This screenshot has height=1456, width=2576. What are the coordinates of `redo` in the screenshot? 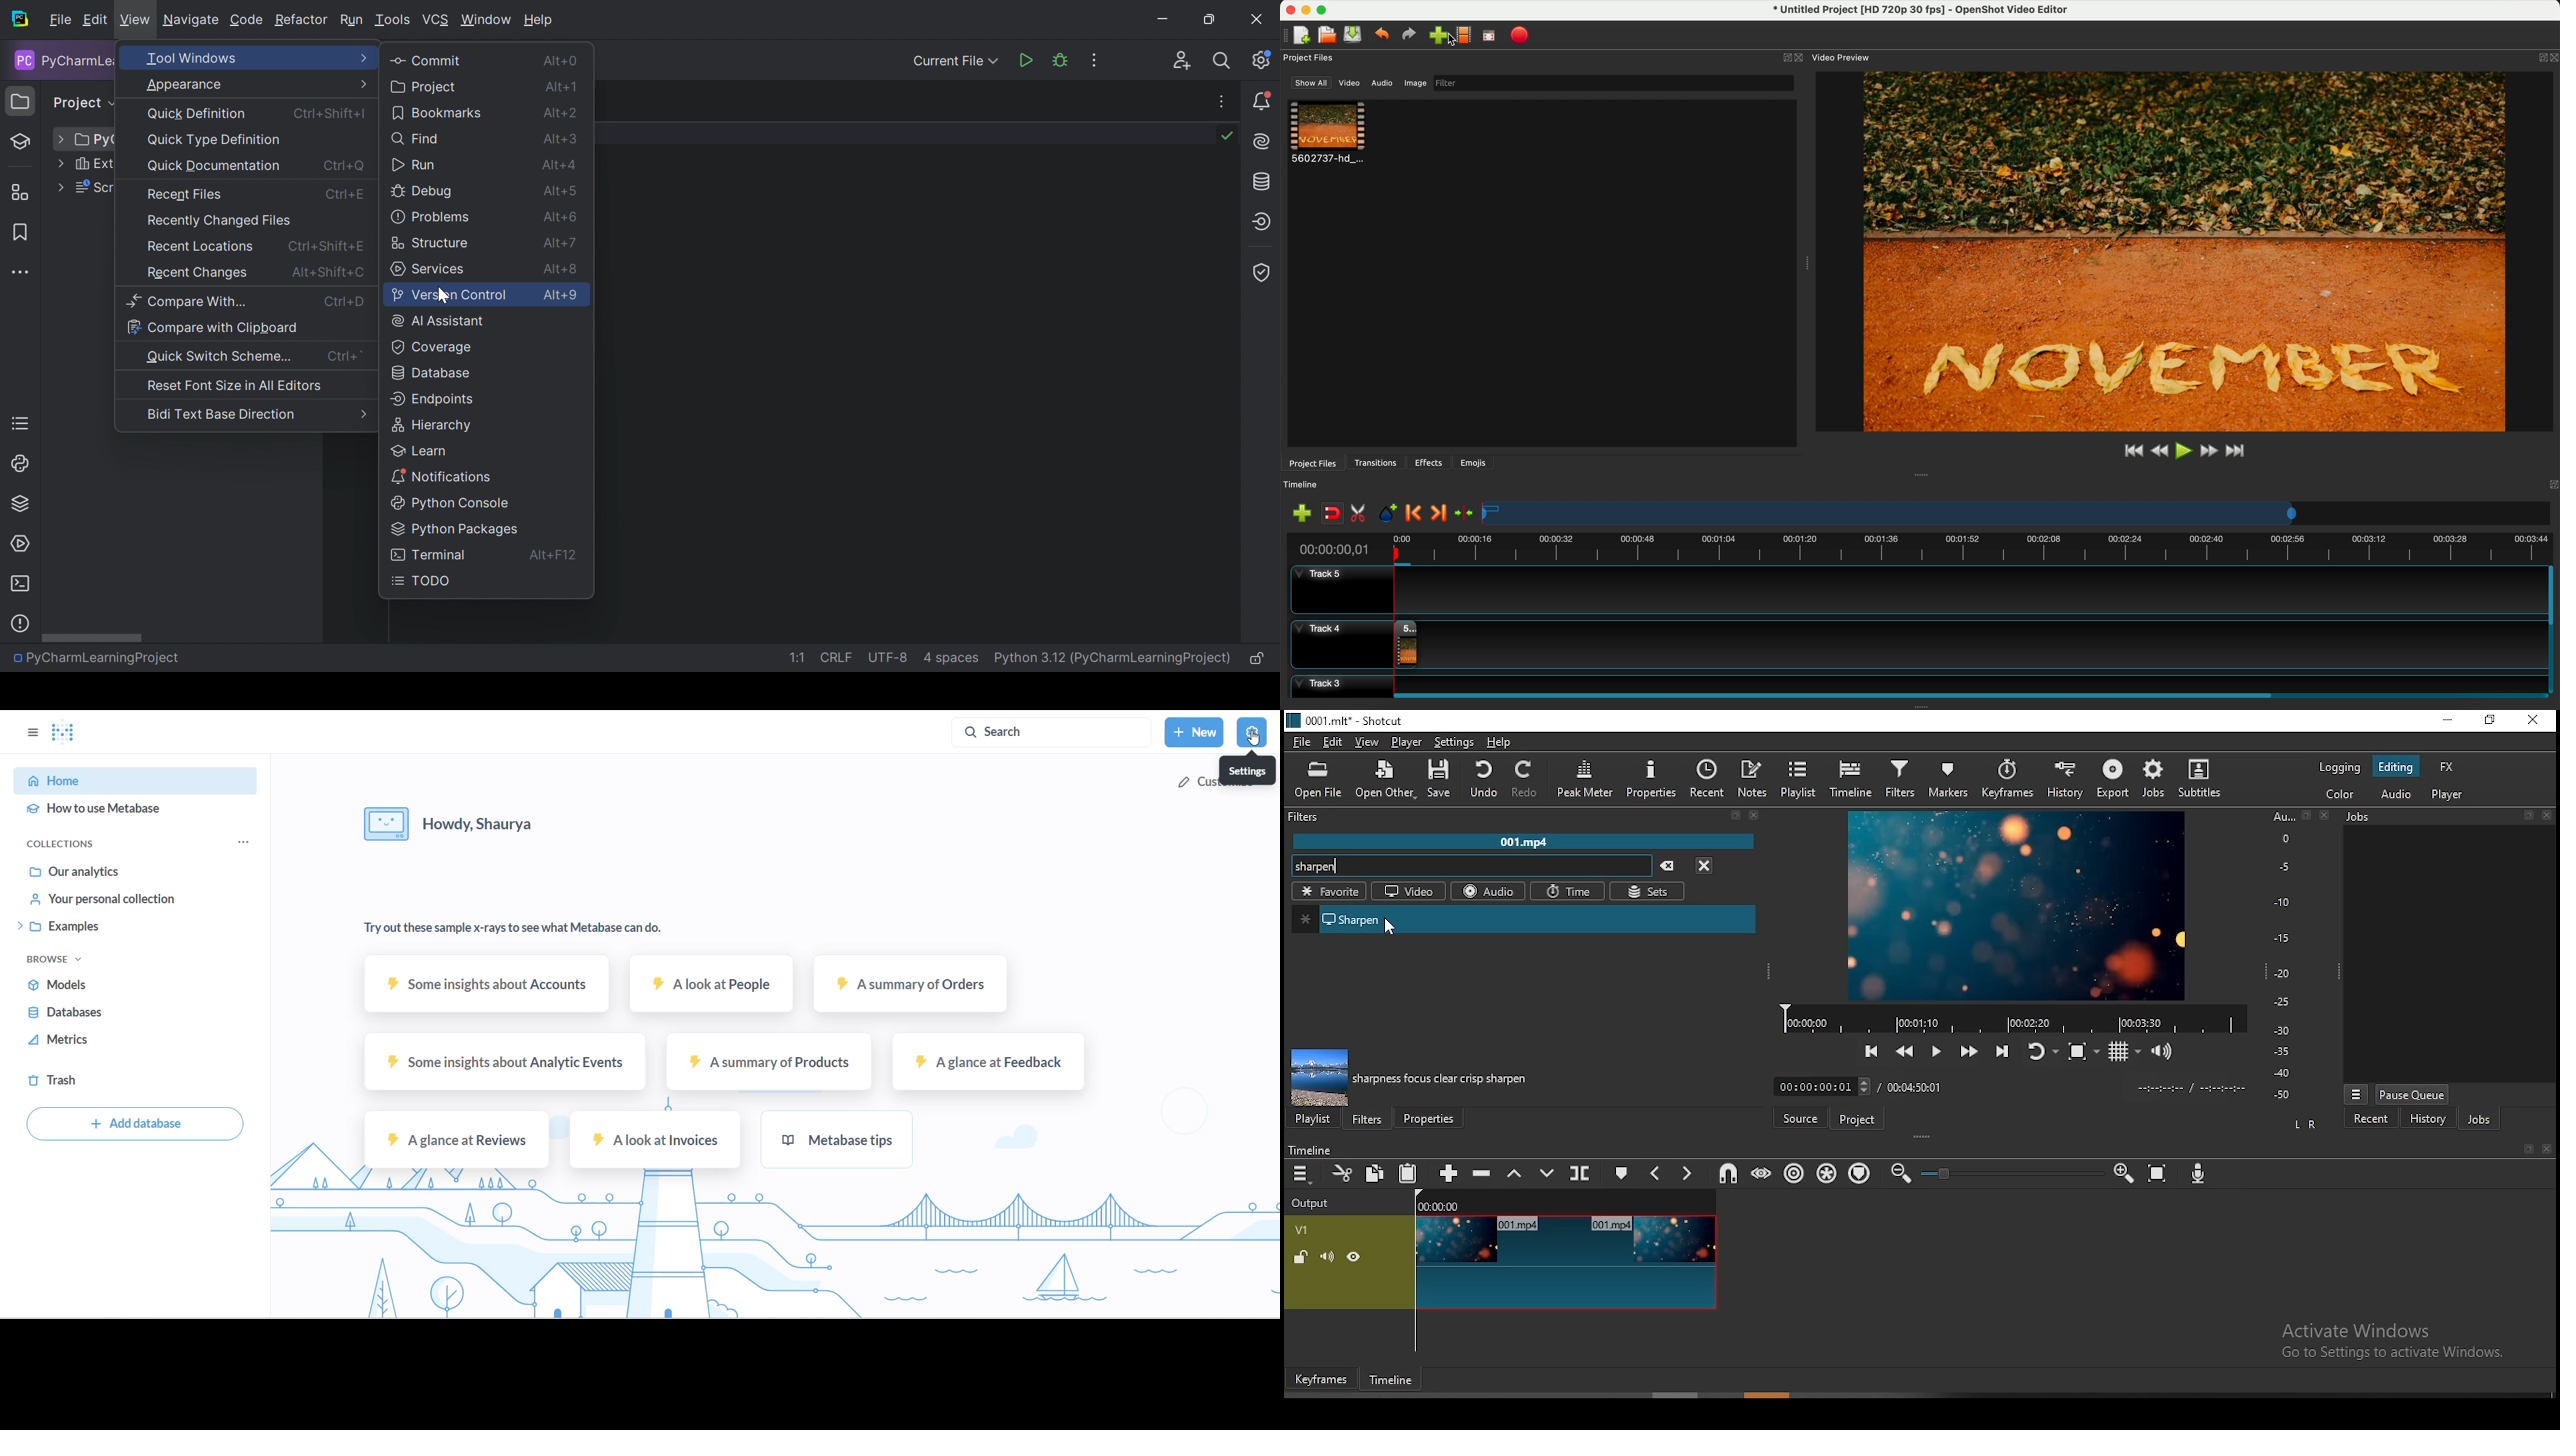 It's located at (1525, 780).